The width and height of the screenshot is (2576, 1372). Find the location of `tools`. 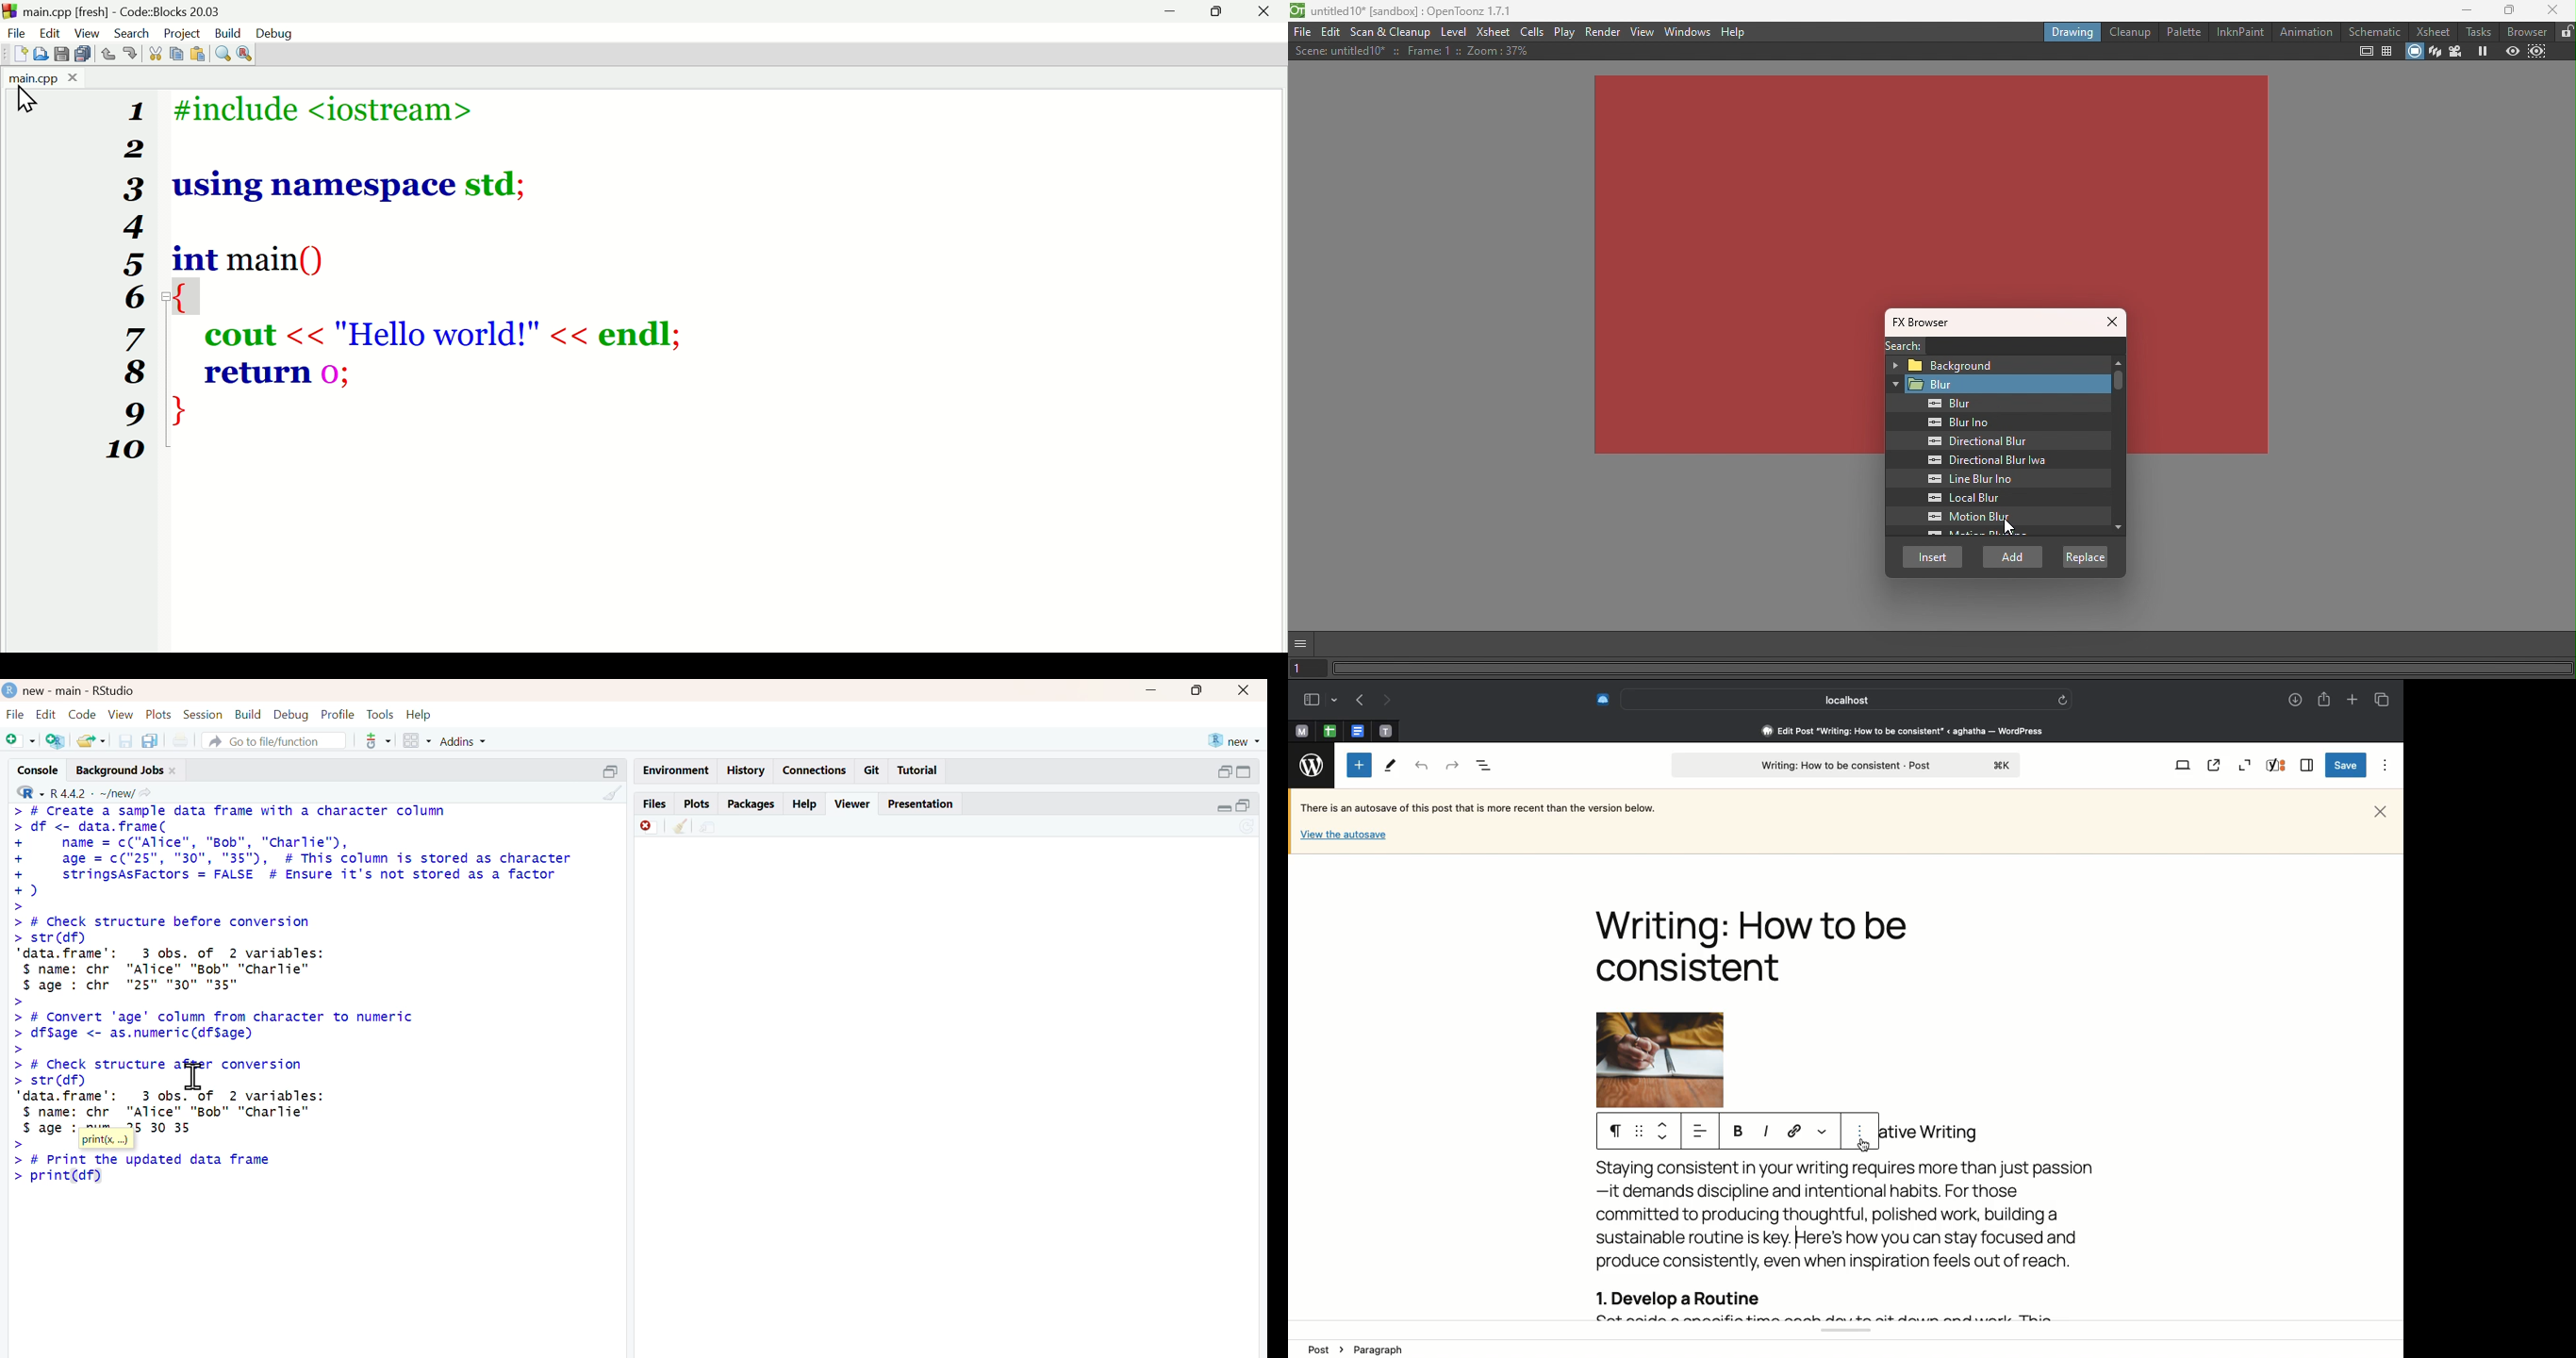

tools is located at coordinates (383, 715).